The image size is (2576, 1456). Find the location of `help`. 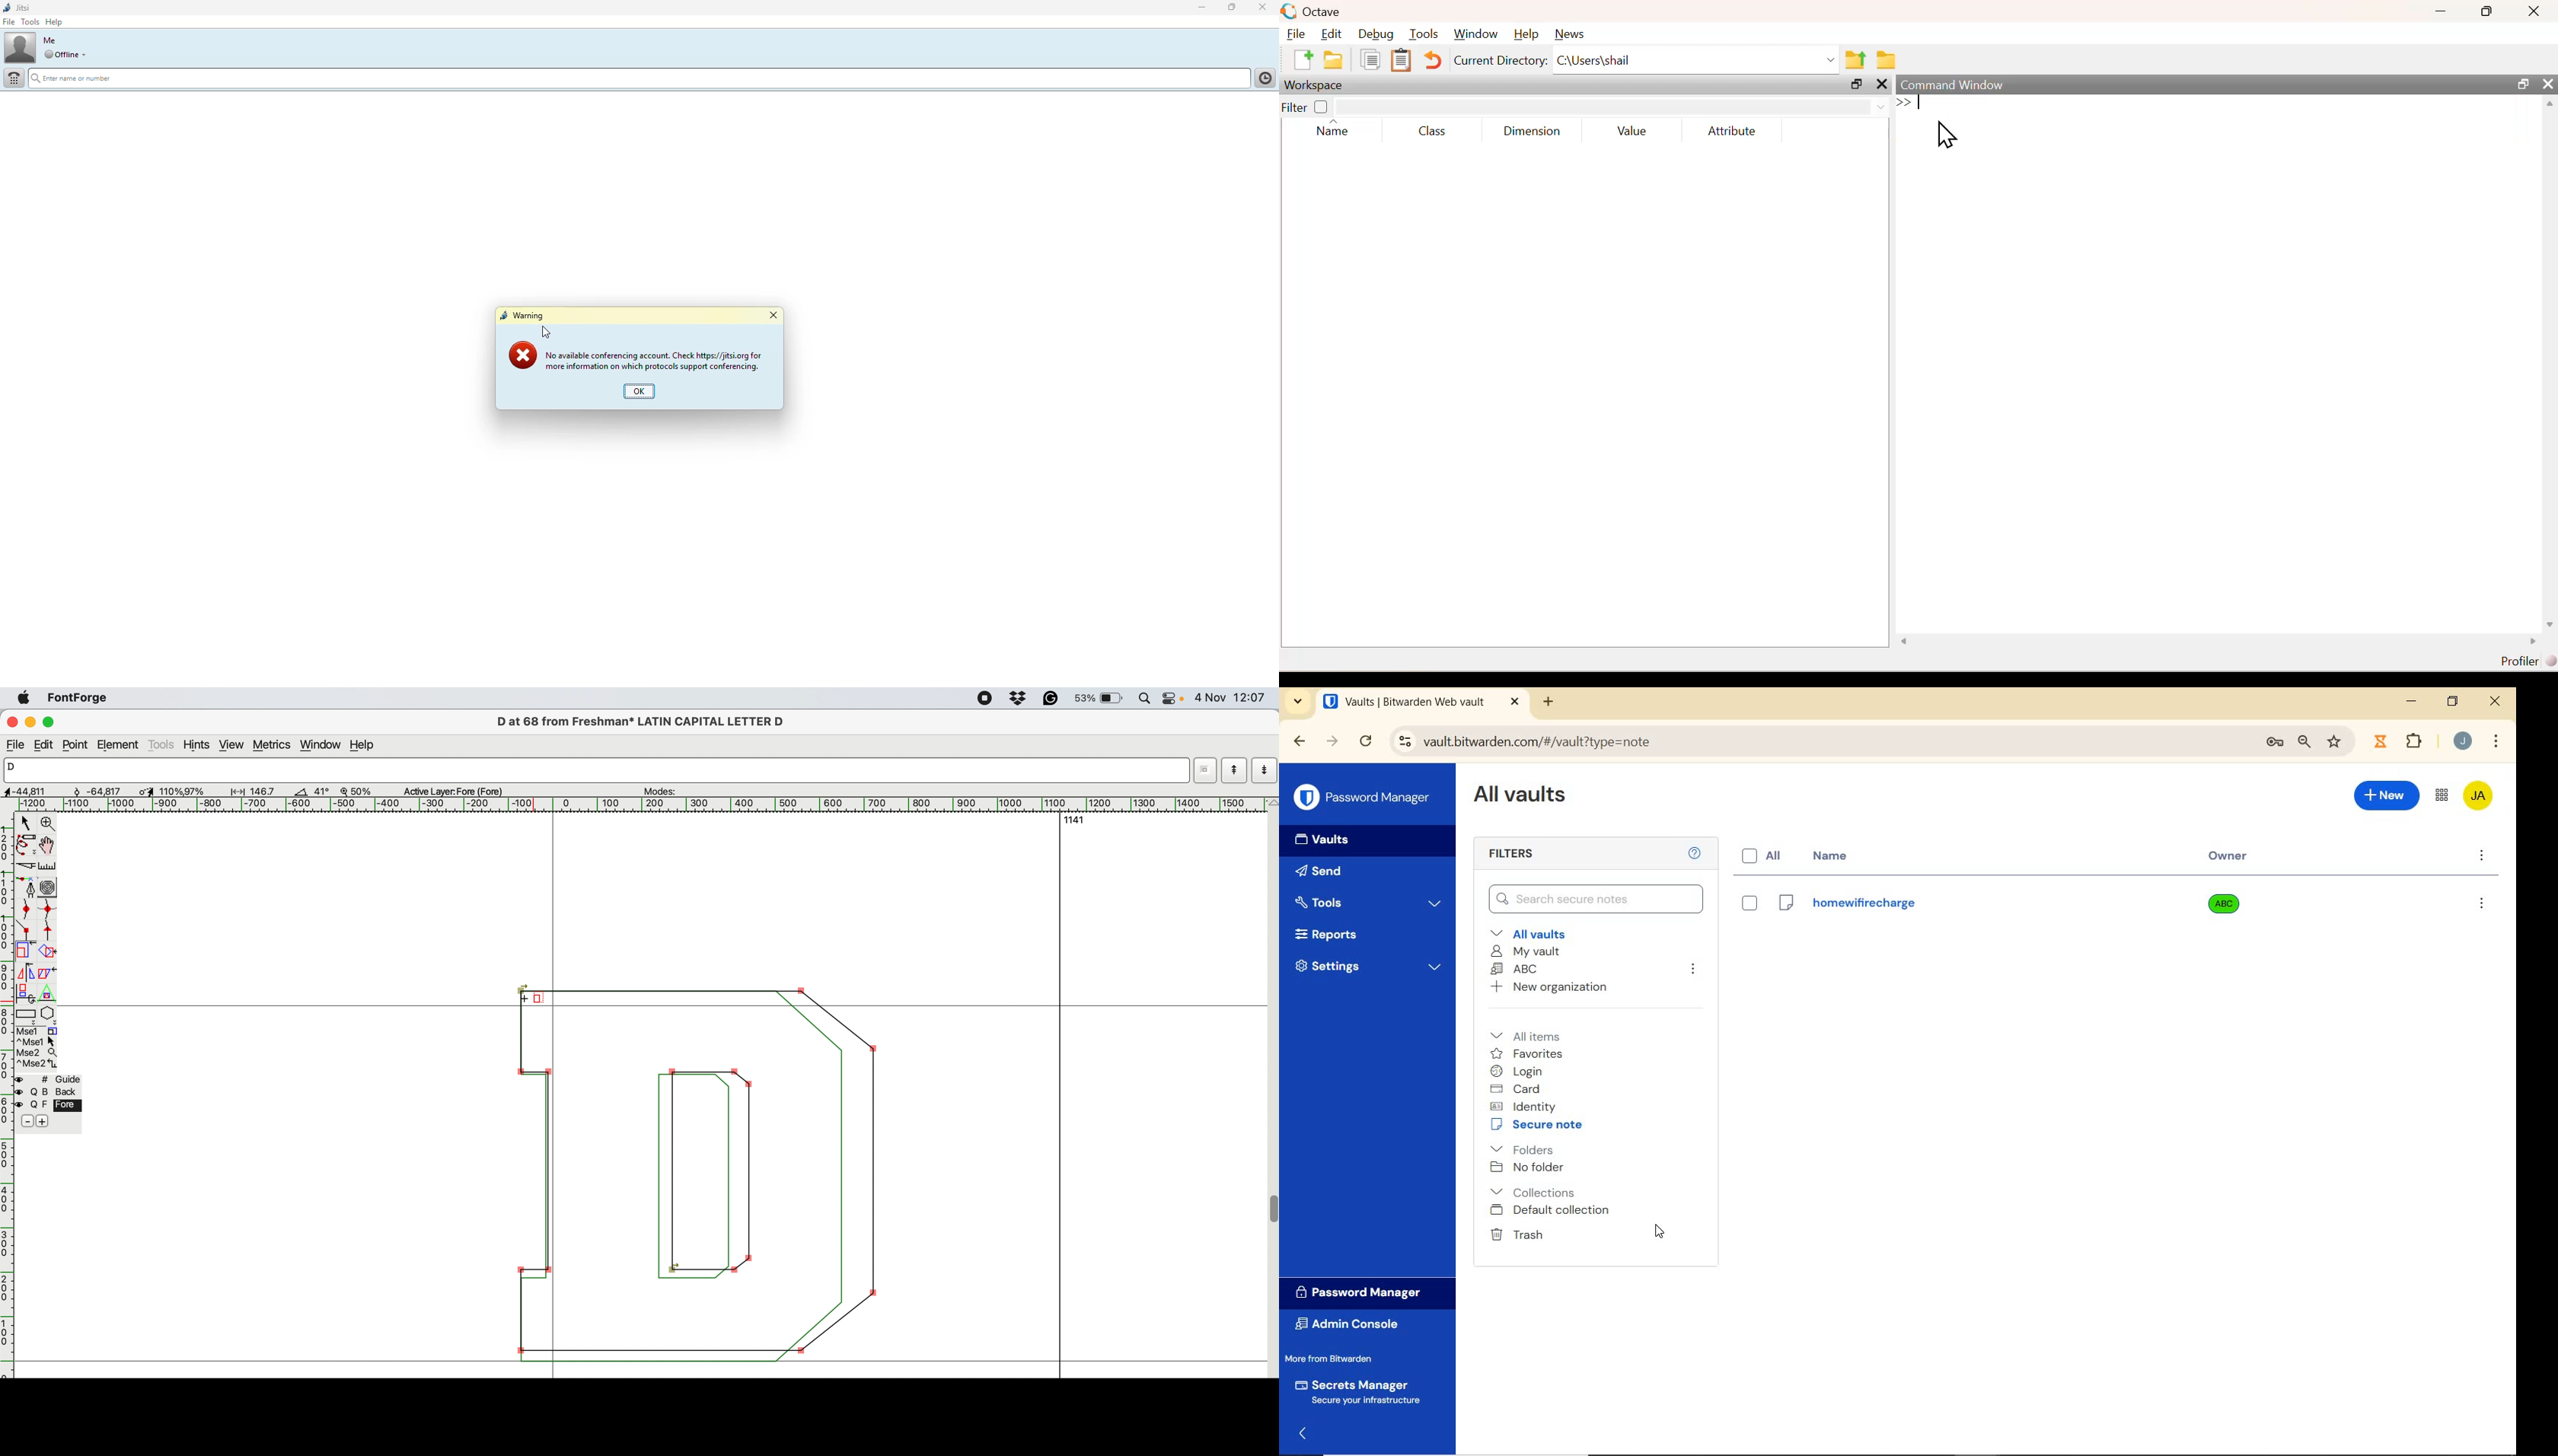

help is located at coordinates (366, 746).